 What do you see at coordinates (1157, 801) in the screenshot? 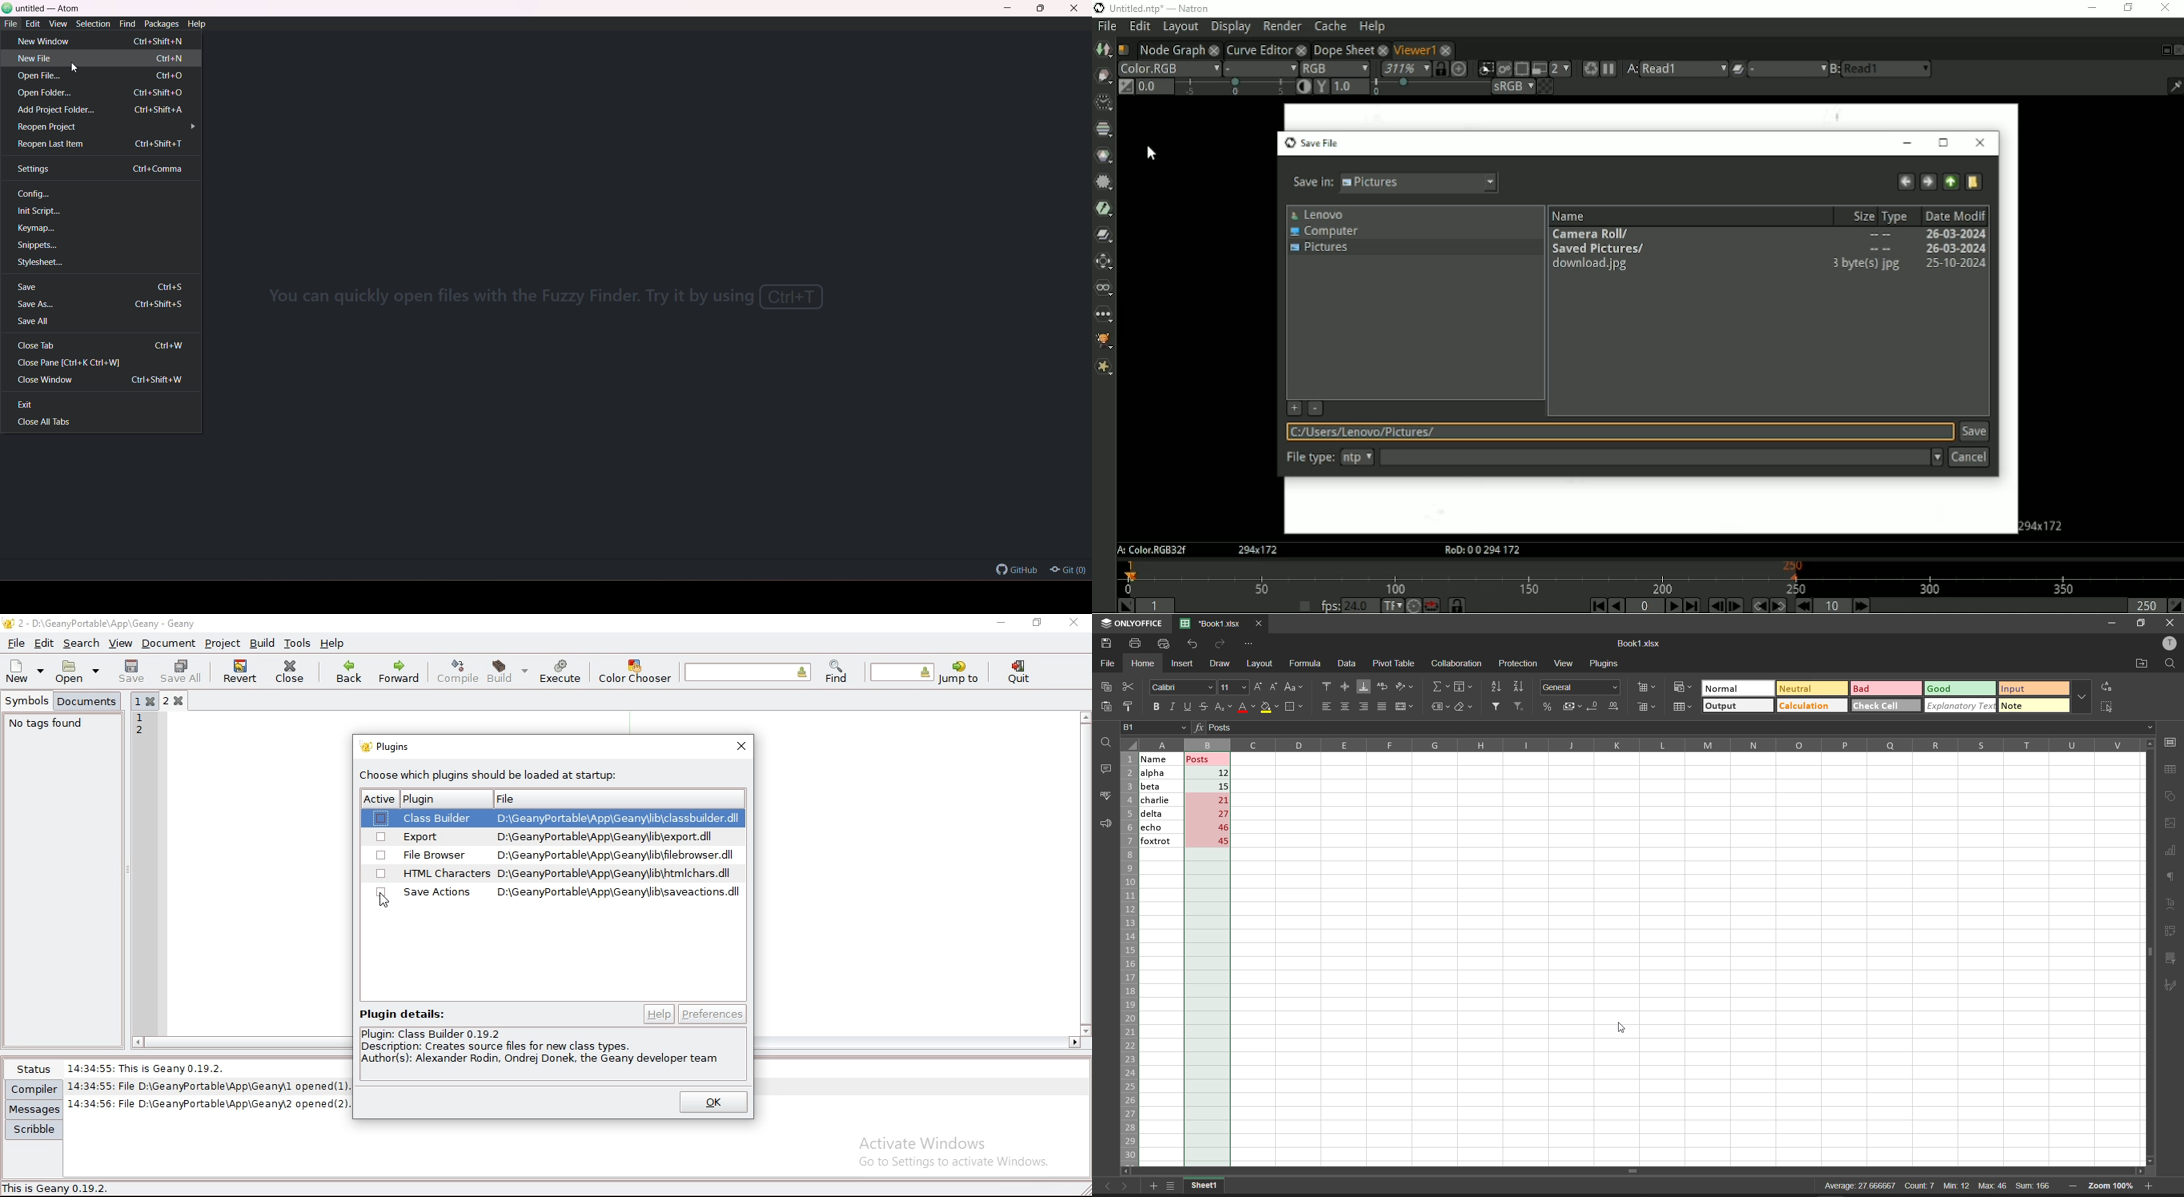
I see `name` at bounding box center [1157, 801].